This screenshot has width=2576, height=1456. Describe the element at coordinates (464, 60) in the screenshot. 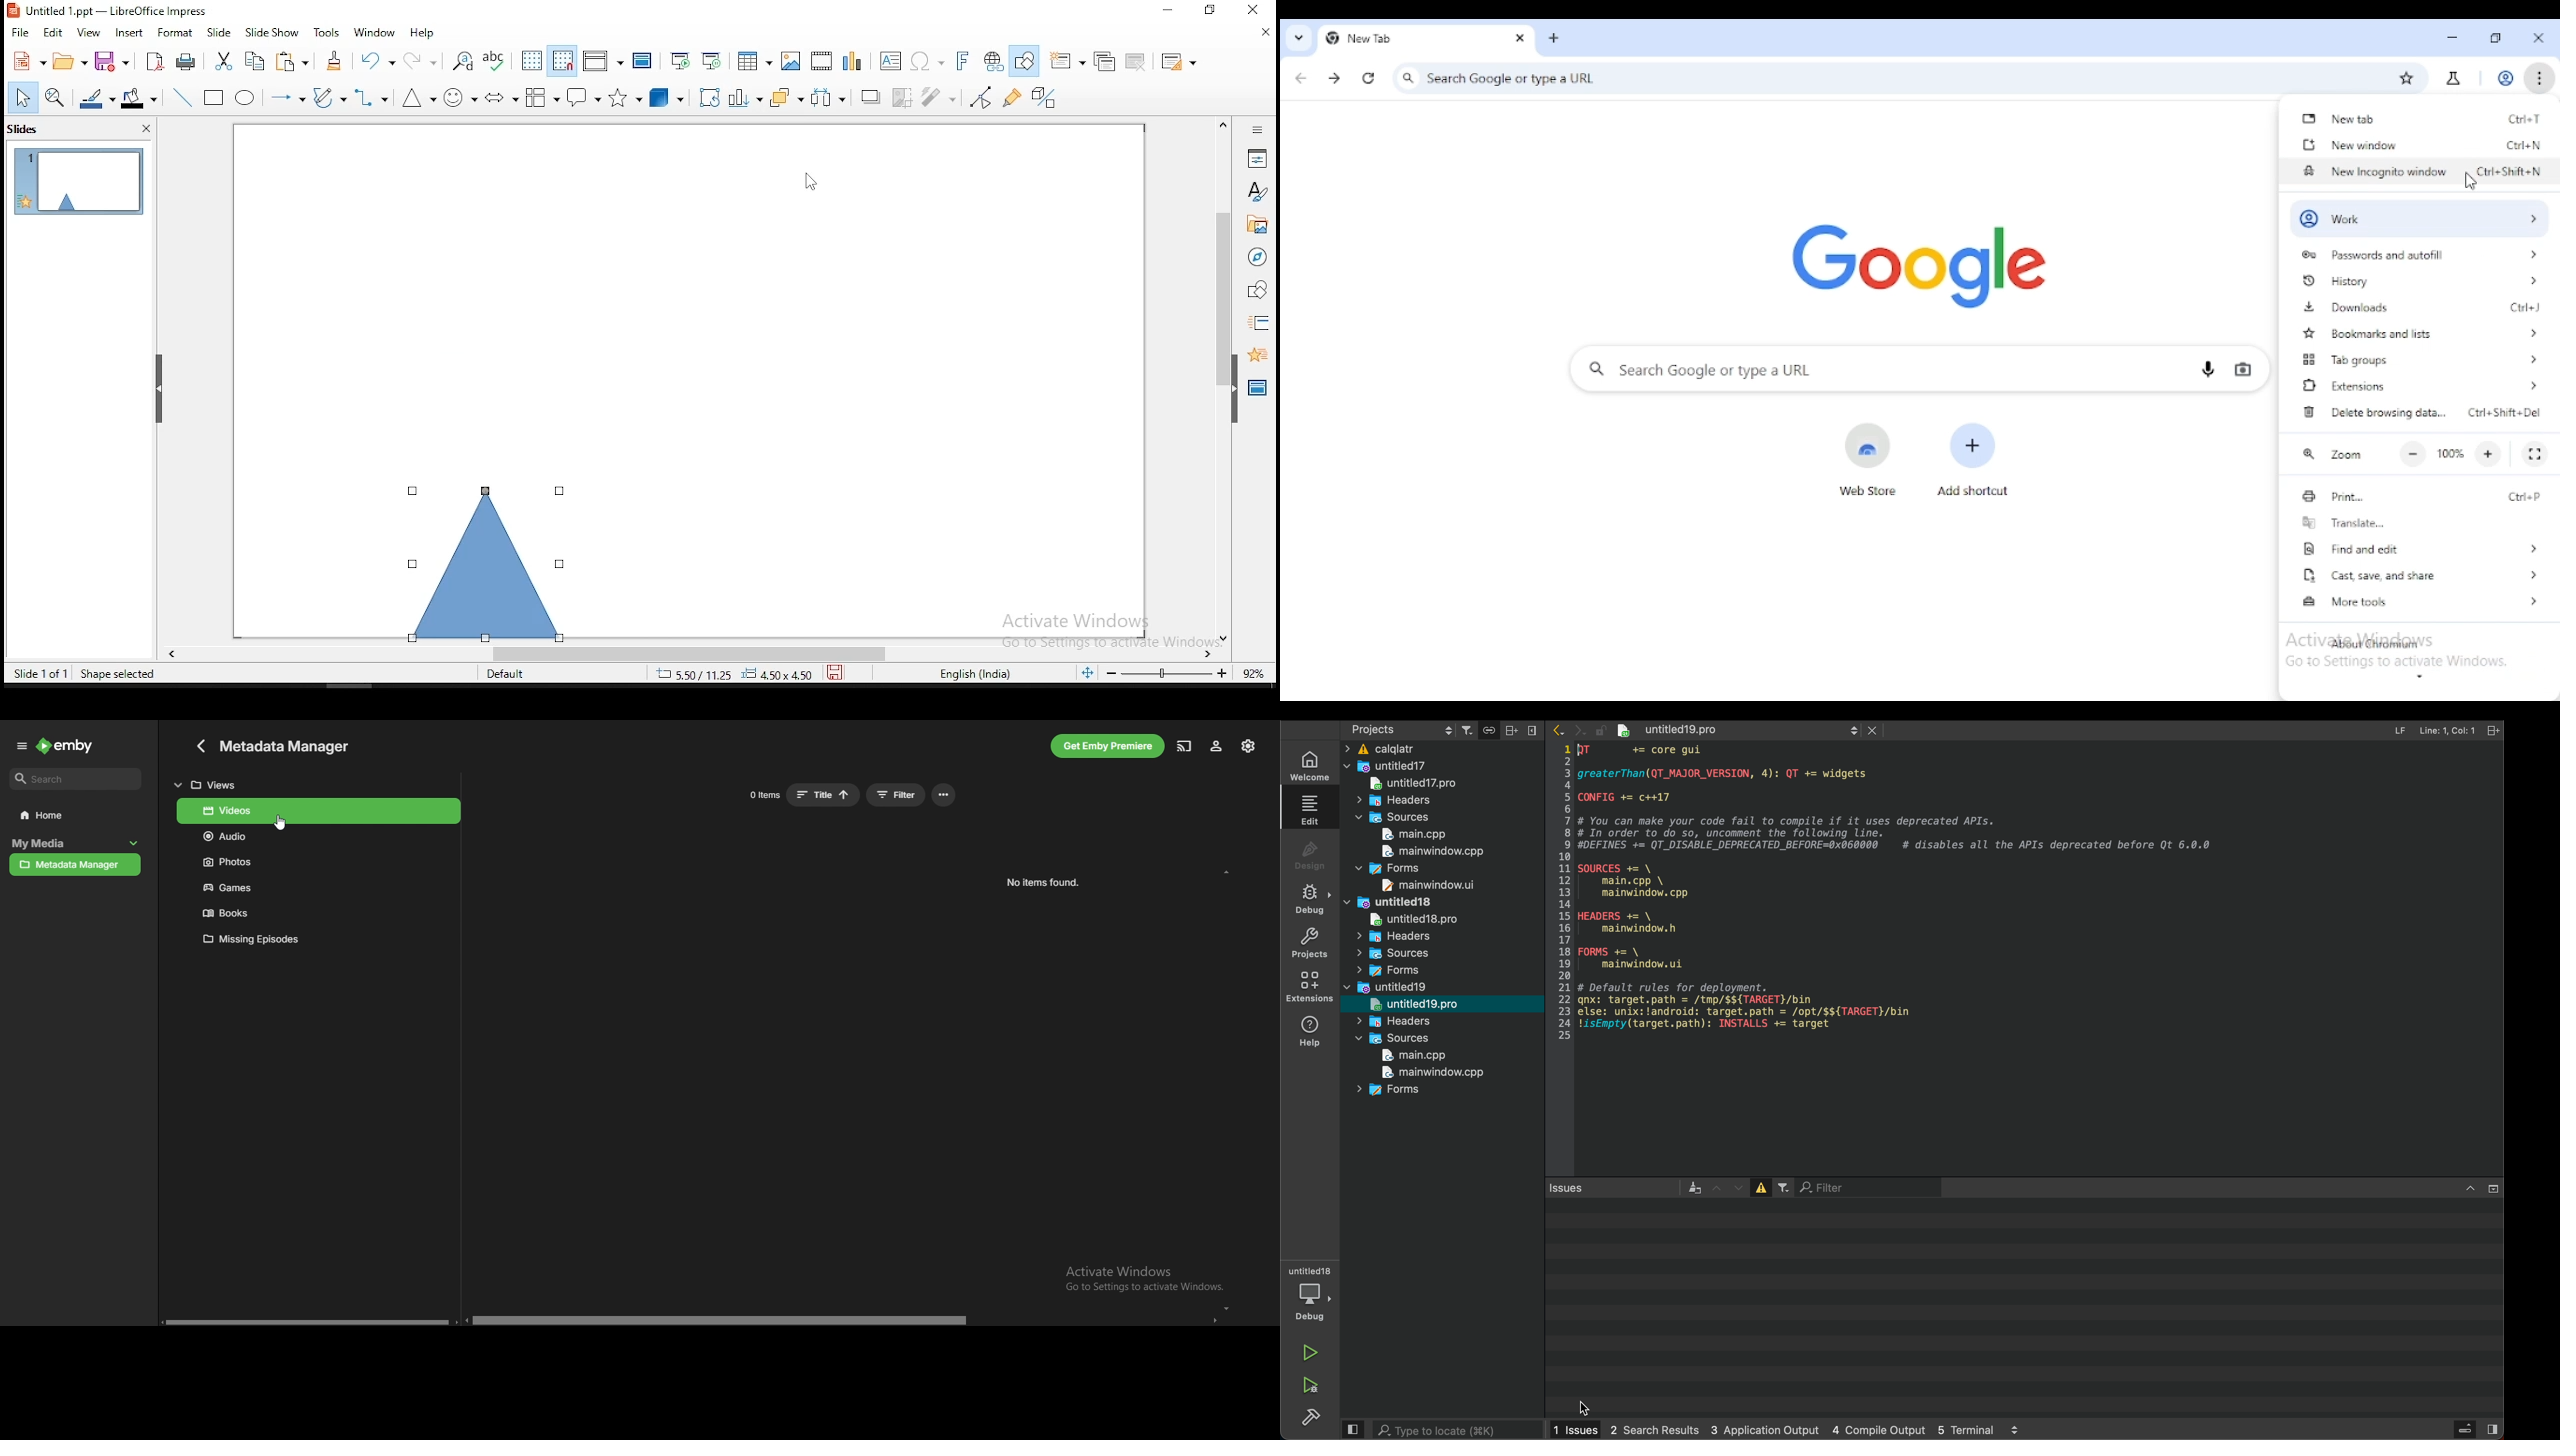

I see `find and replace` at that location.